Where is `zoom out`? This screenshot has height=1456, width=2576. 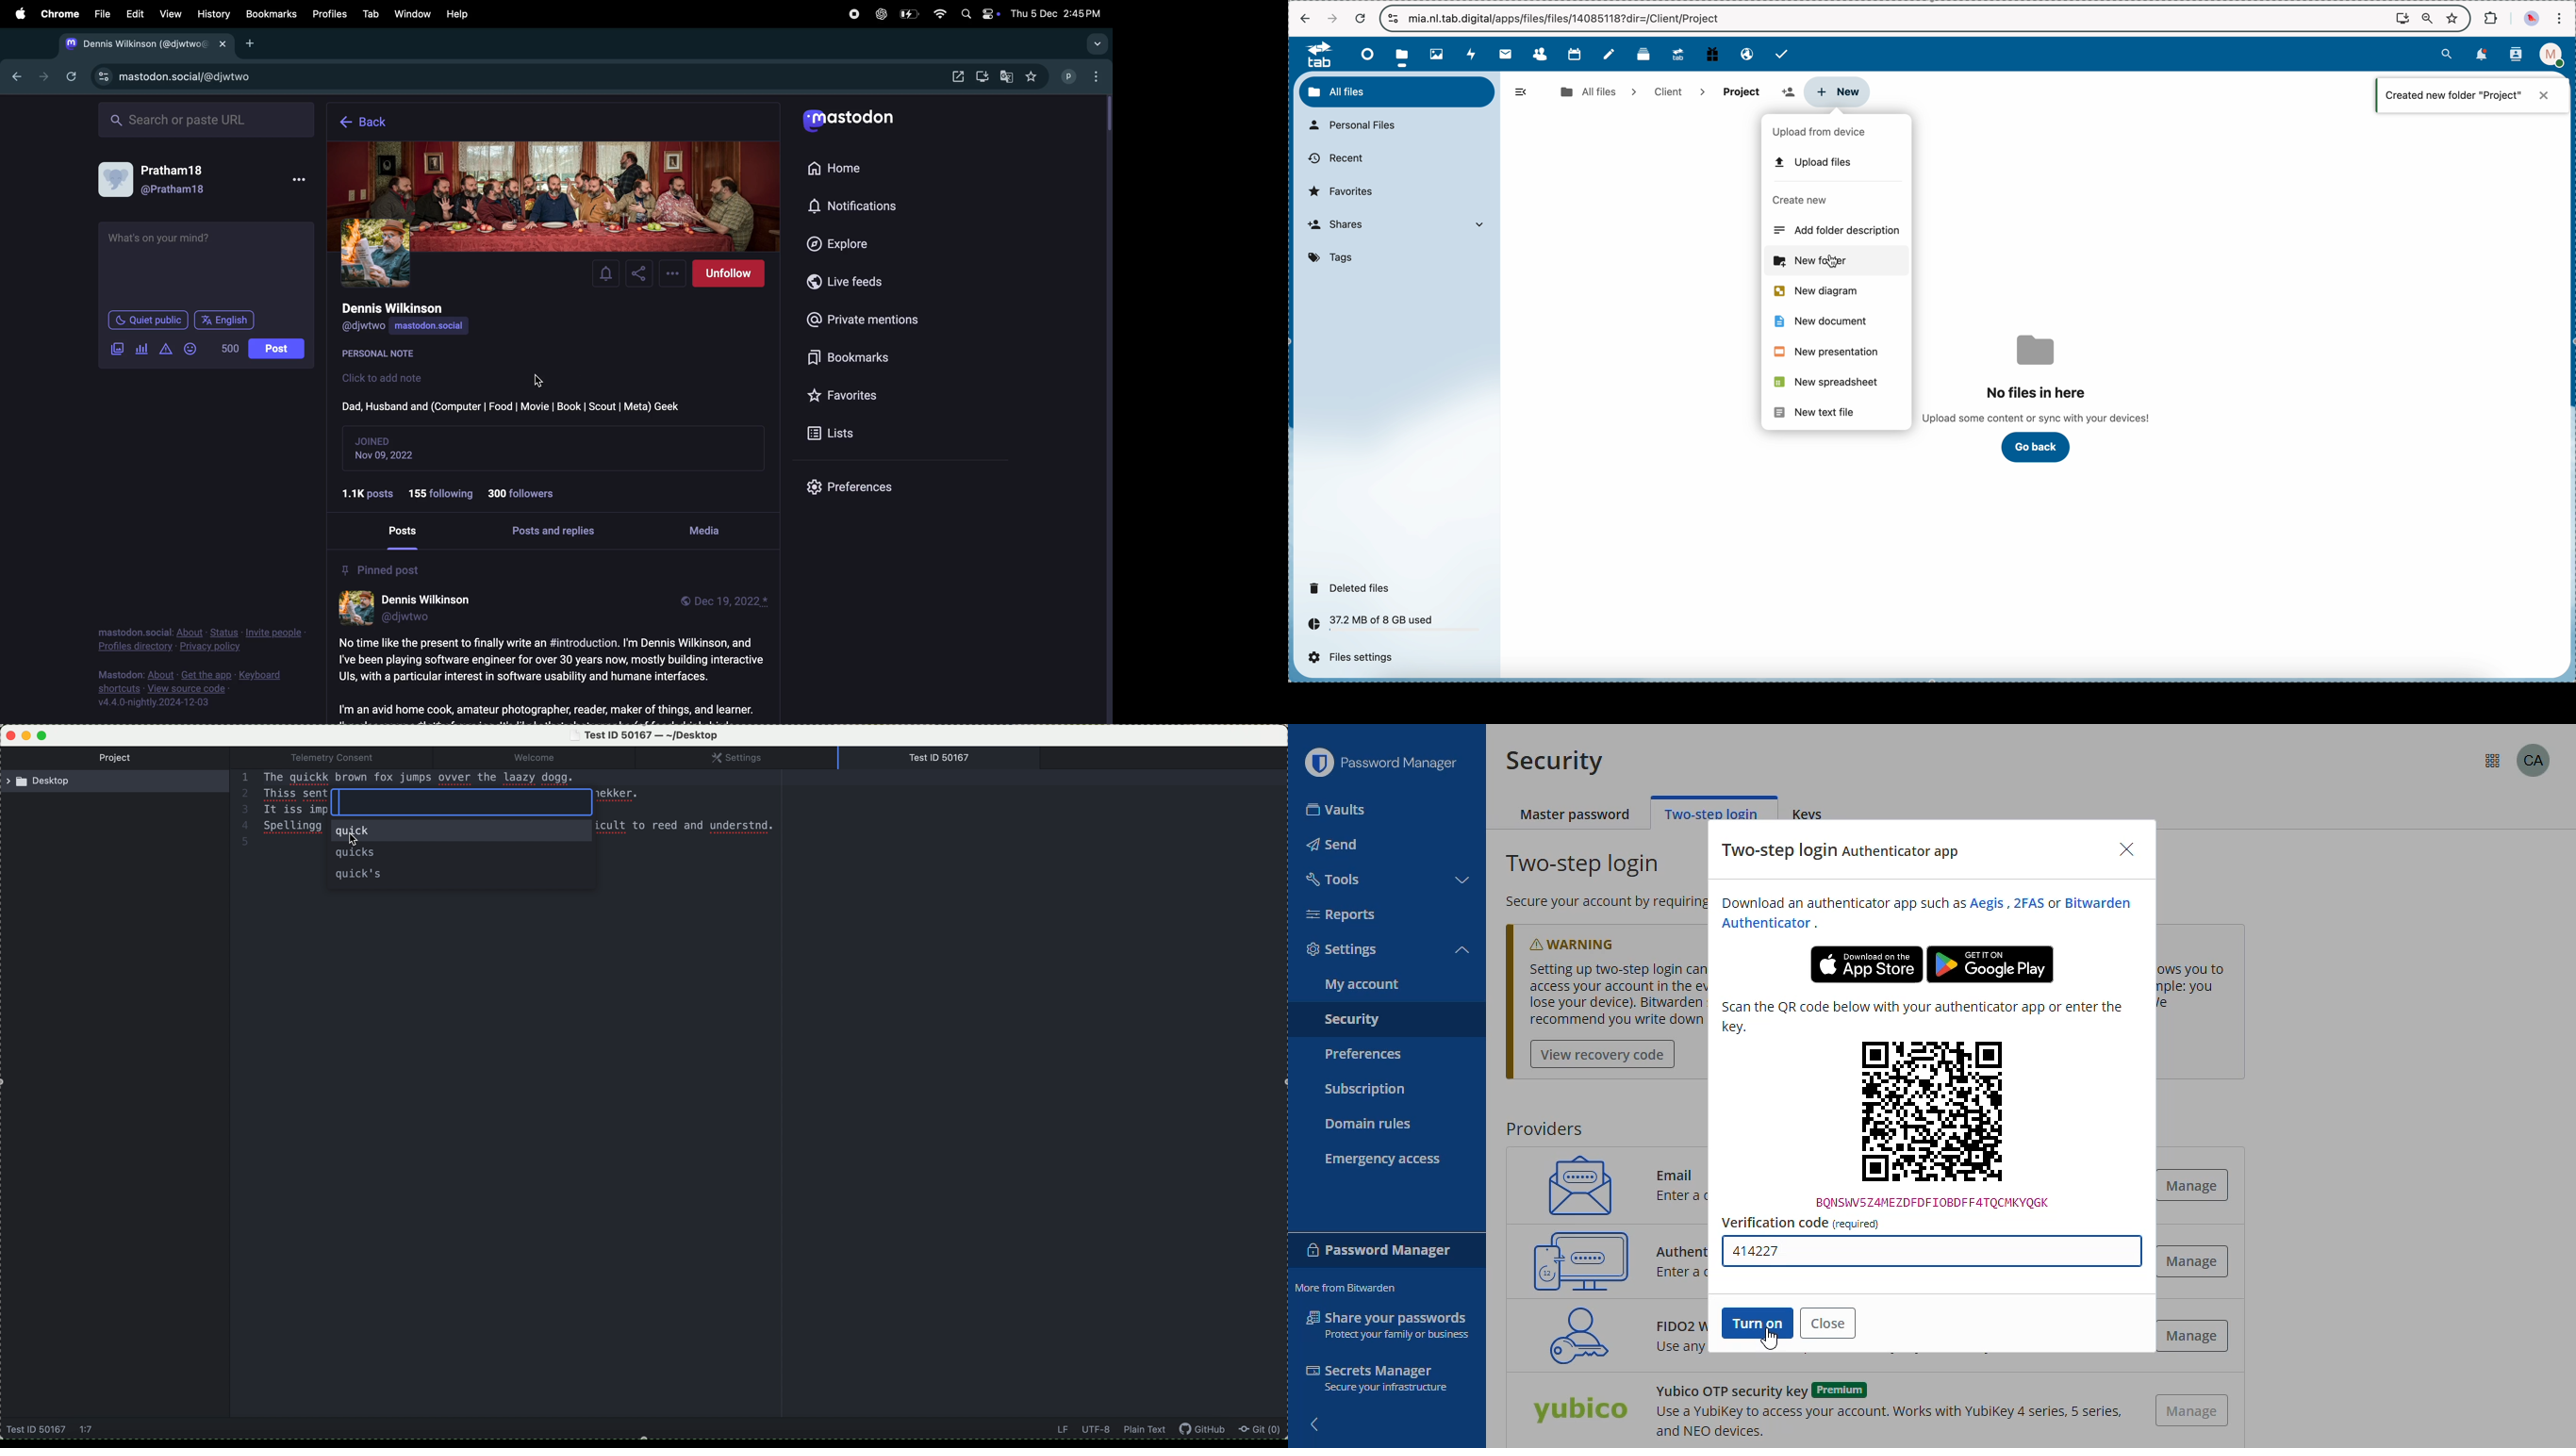 zoom out is located at coordinates (2428, 19).